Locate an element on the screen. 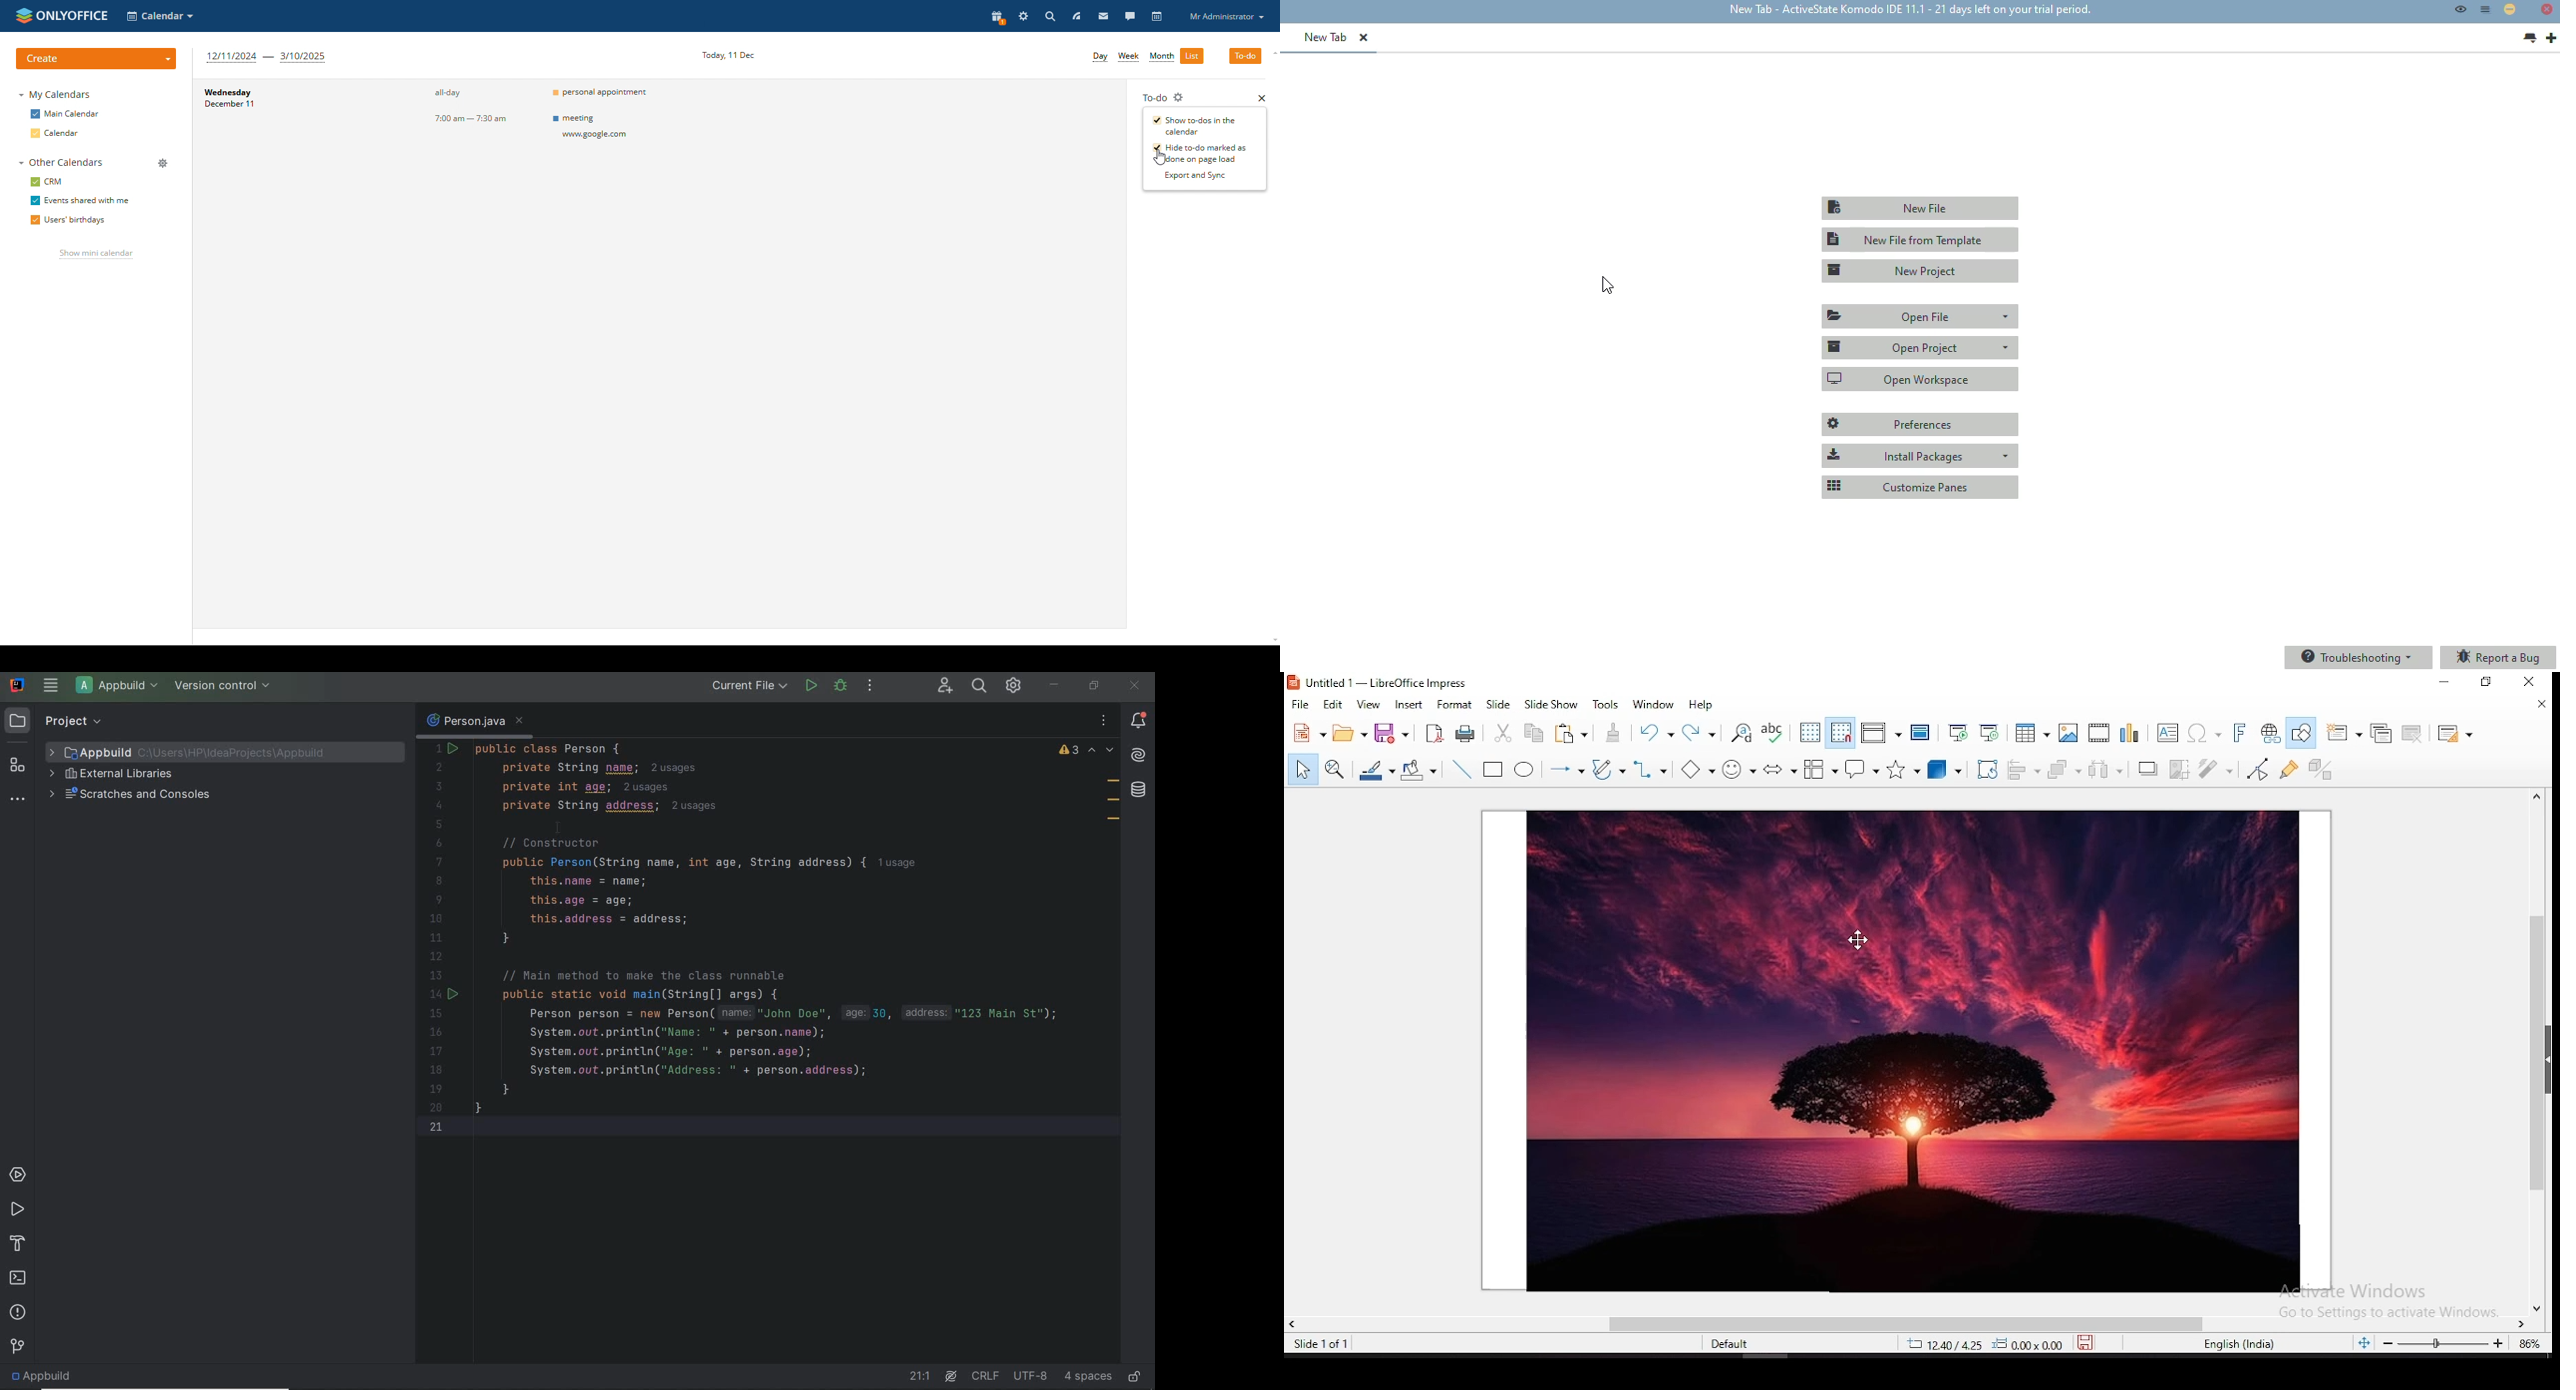  main calendar is located at coordinates (63, 114).